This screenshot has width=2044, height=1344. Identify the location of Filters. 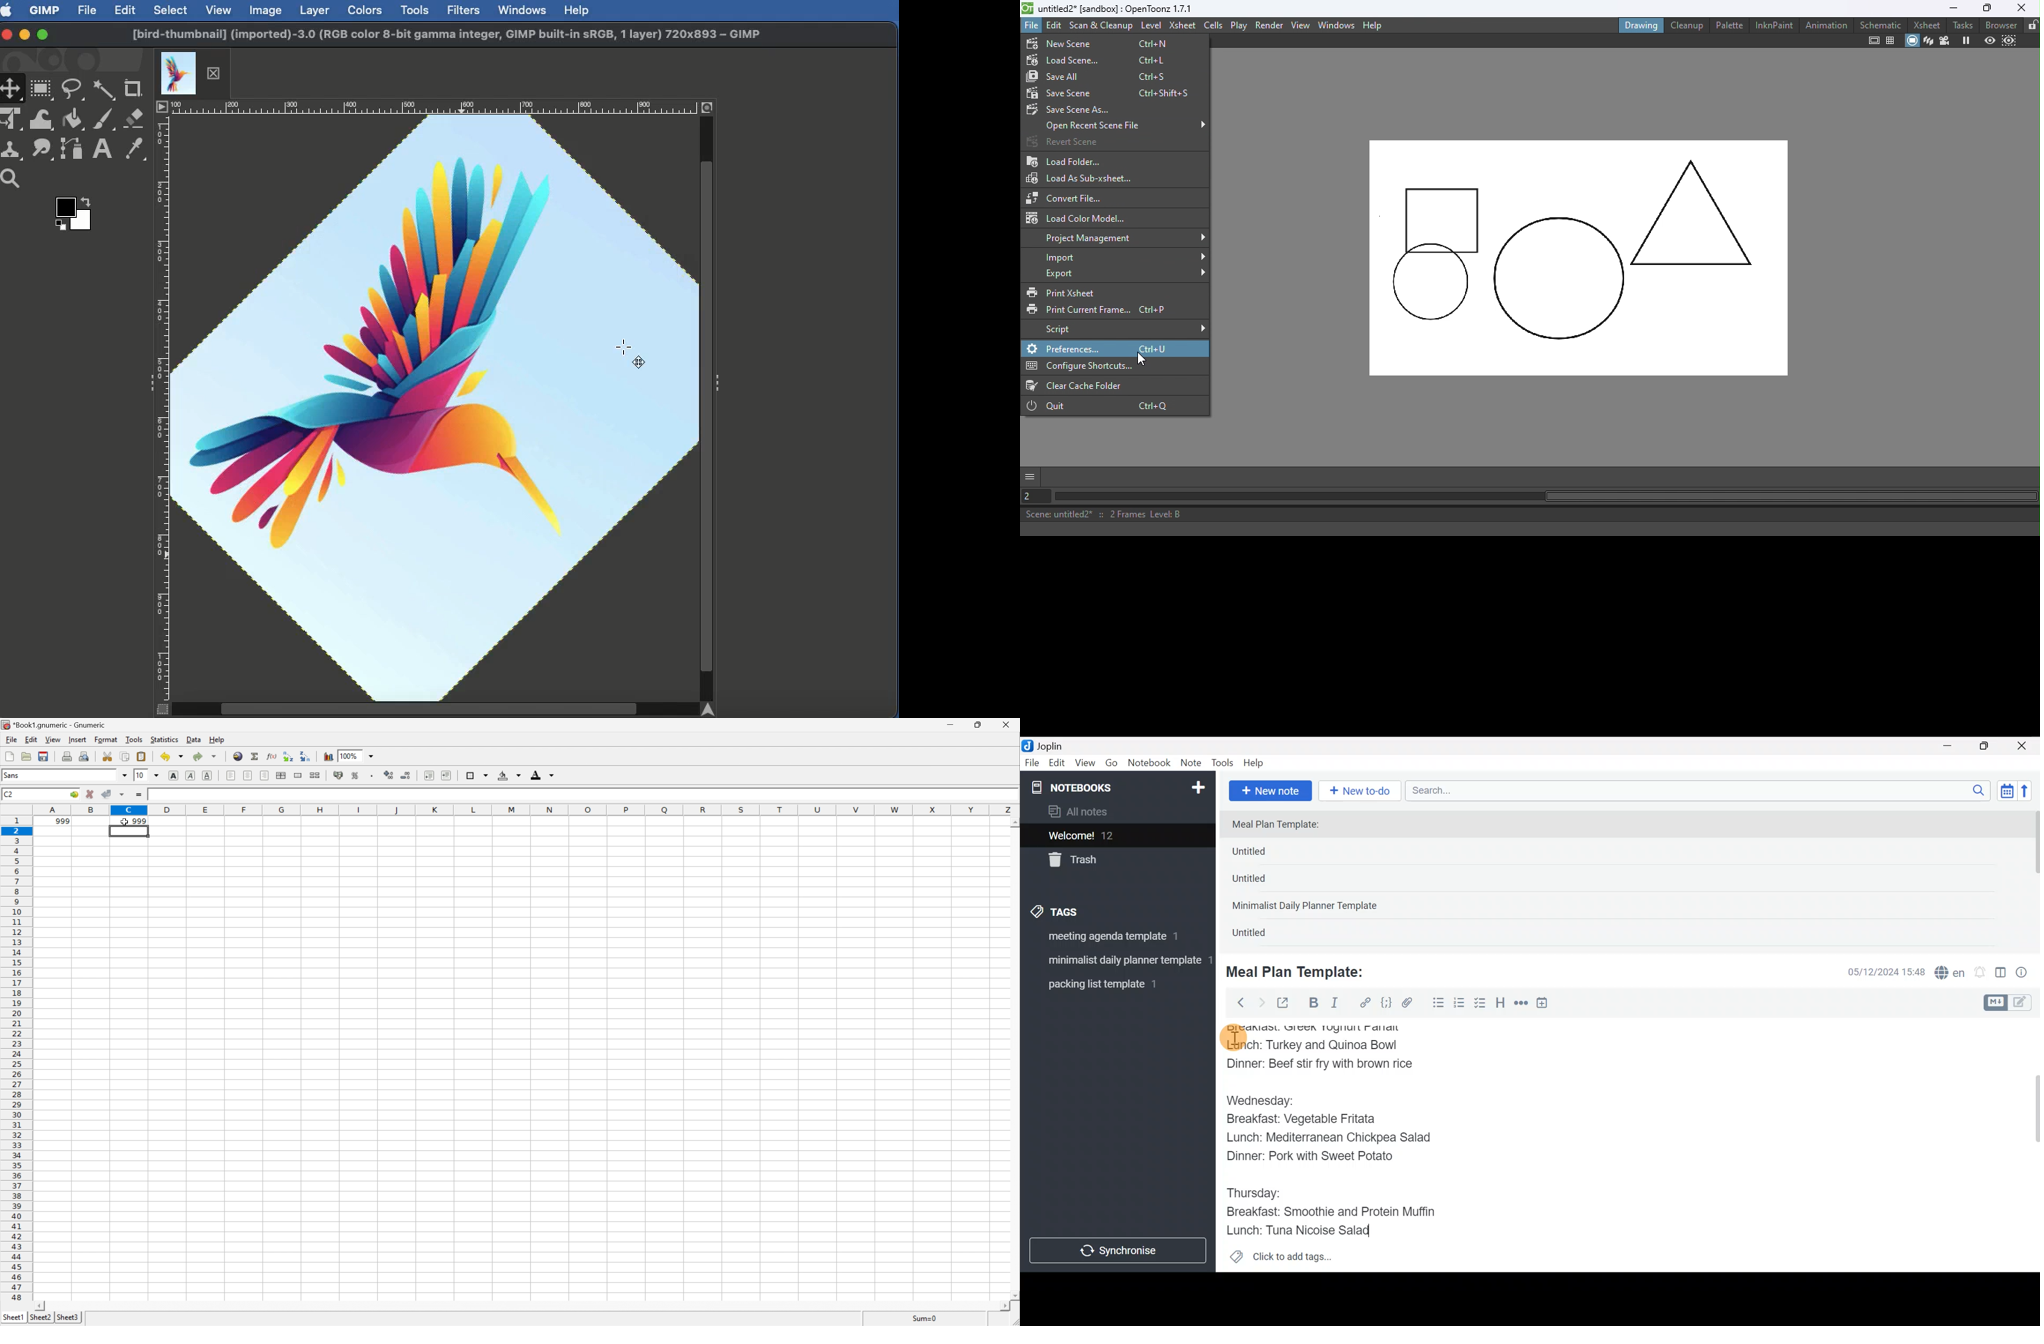
(462, 11).